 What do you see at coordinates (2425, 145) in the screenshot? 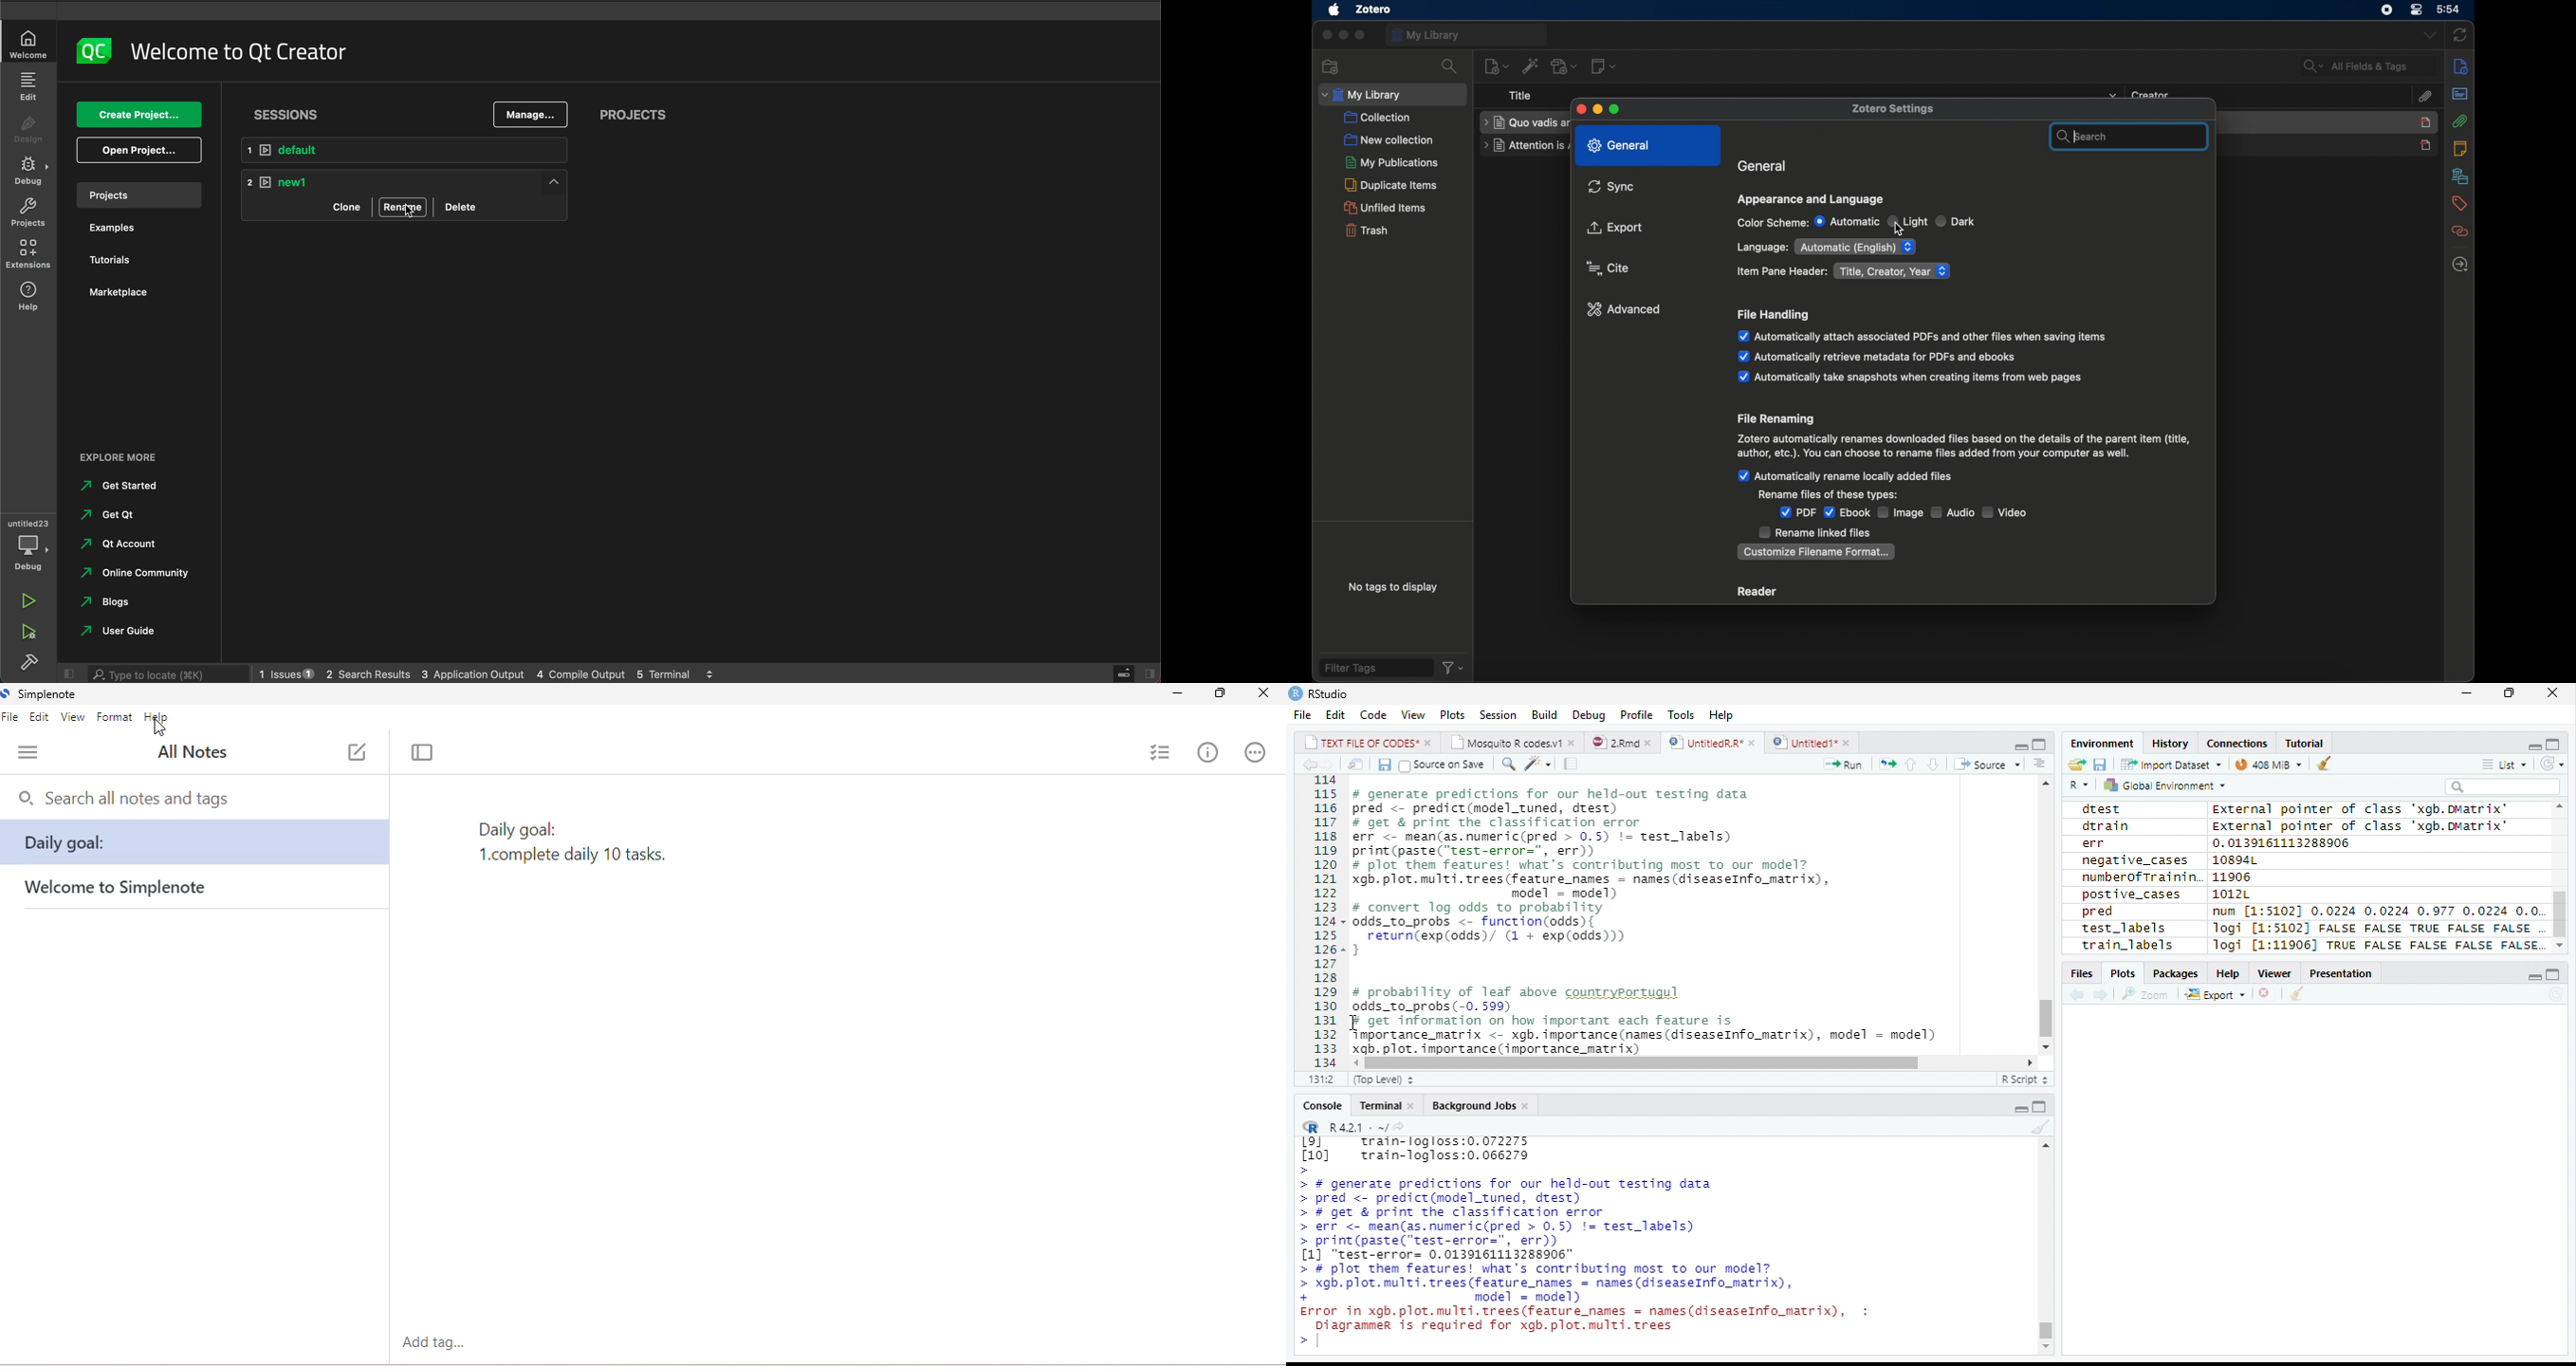
I see `journal unselected` at bounding box center [2425, 145].